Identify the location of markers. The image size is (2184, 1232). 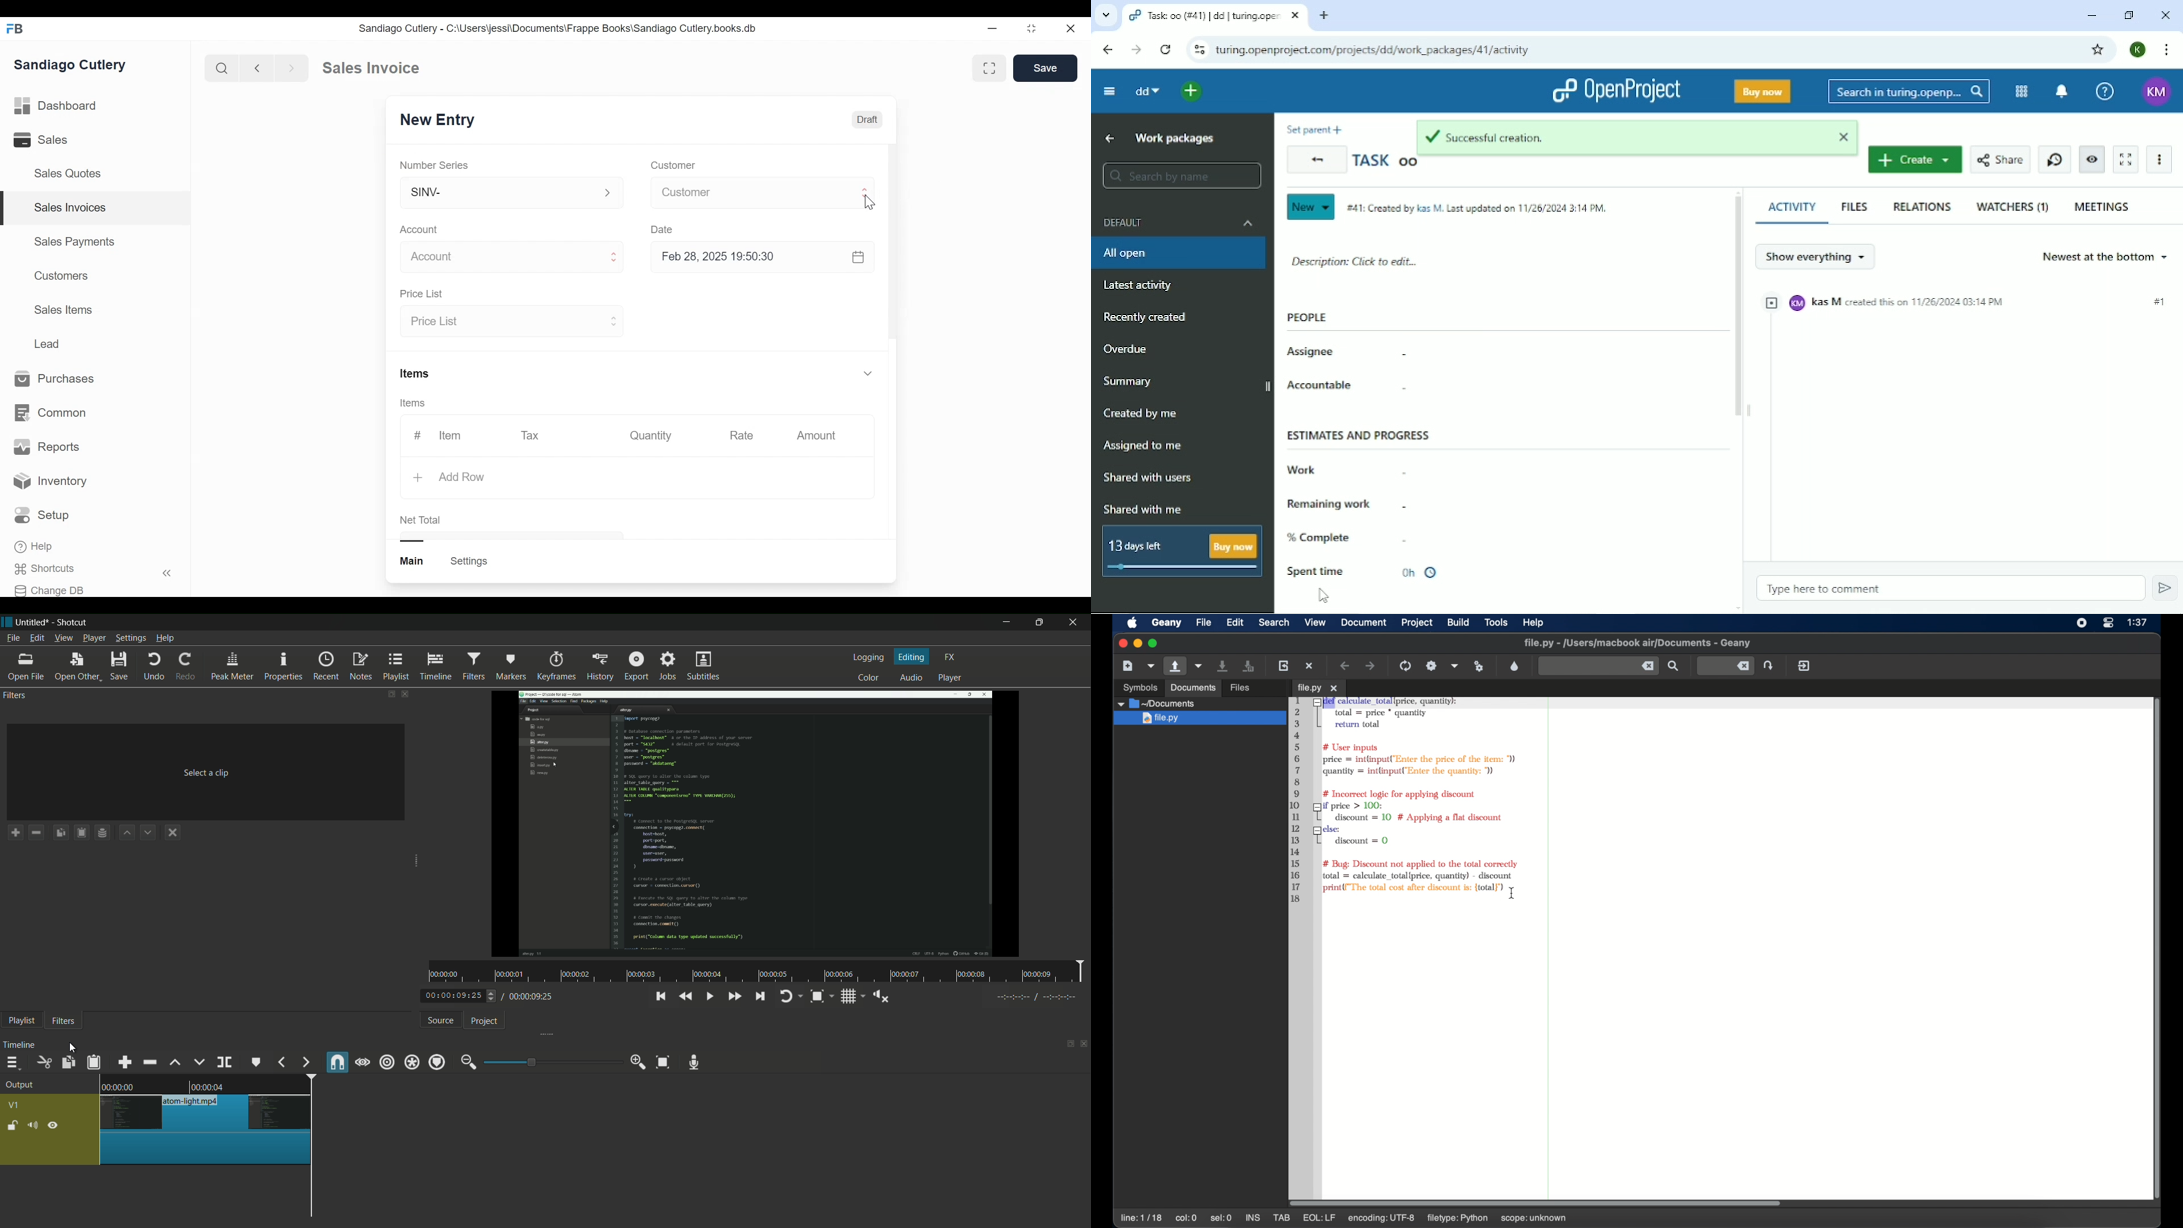
(511, 667).